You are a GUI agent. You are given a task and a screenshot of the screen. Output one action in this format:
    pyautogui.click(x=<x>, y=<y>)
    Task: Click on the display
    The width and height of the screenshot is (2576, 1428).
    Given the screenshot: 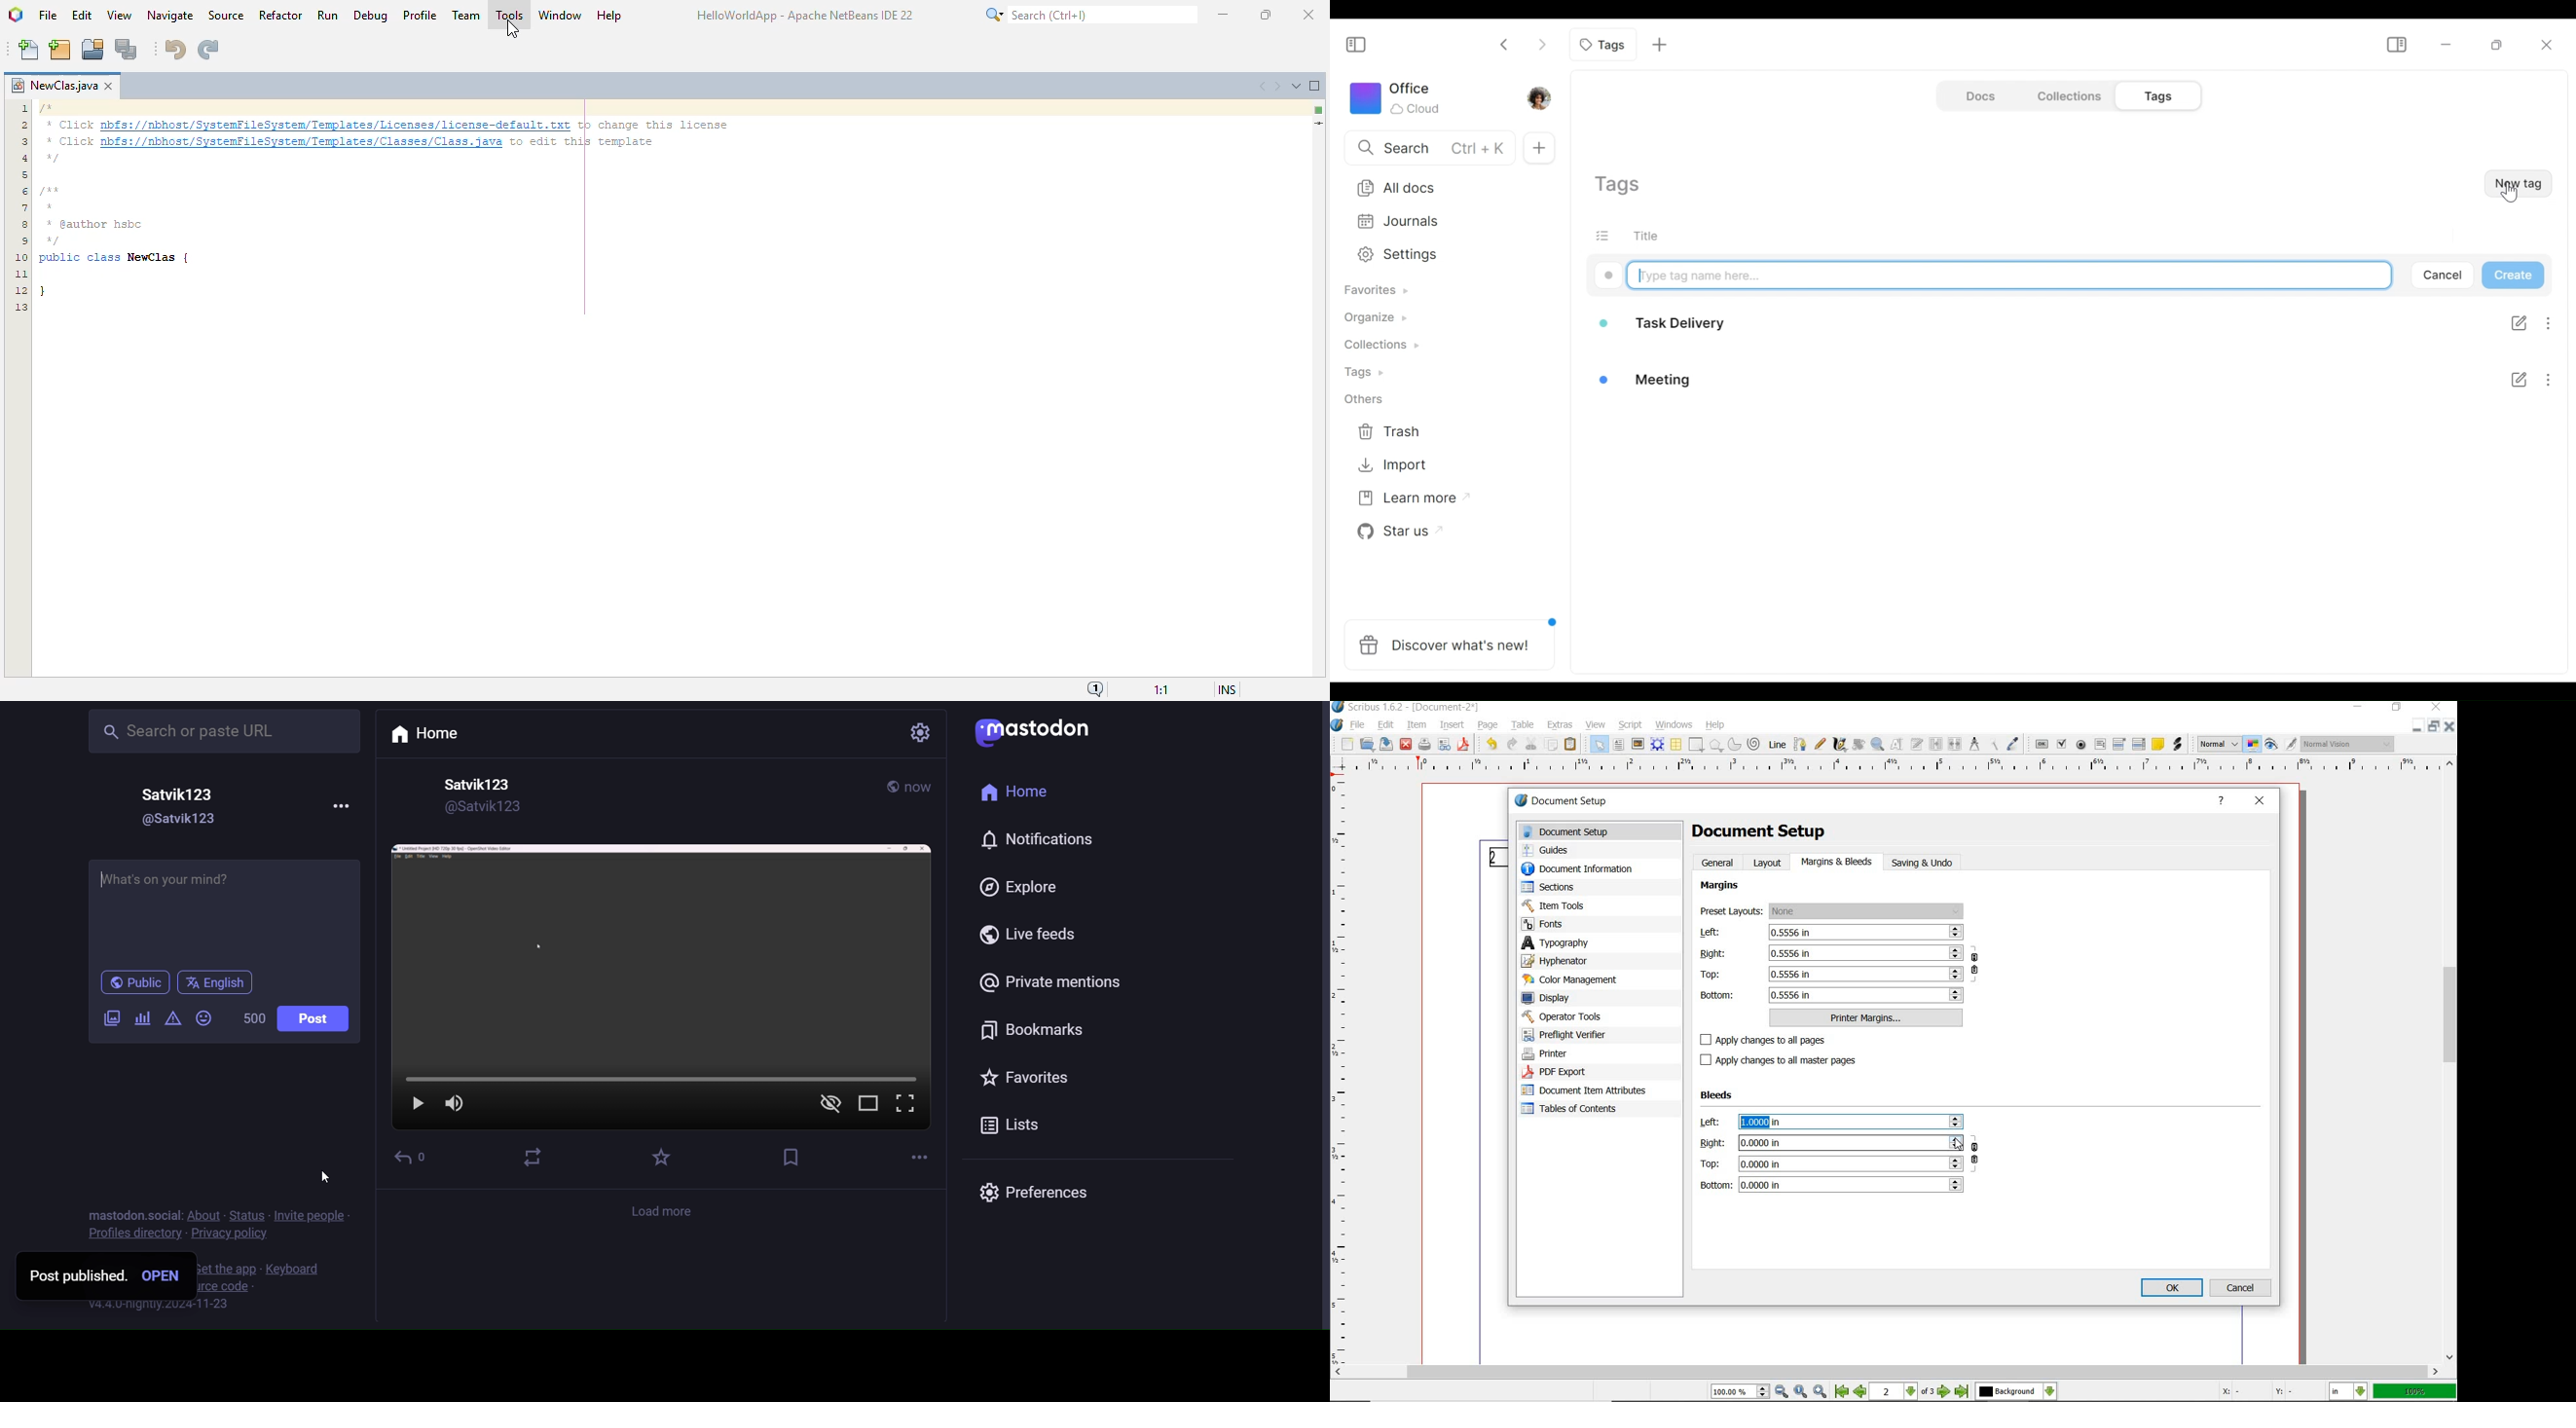 What is the action you would take?
    pyautogui.click(x=1552, y=998)
    